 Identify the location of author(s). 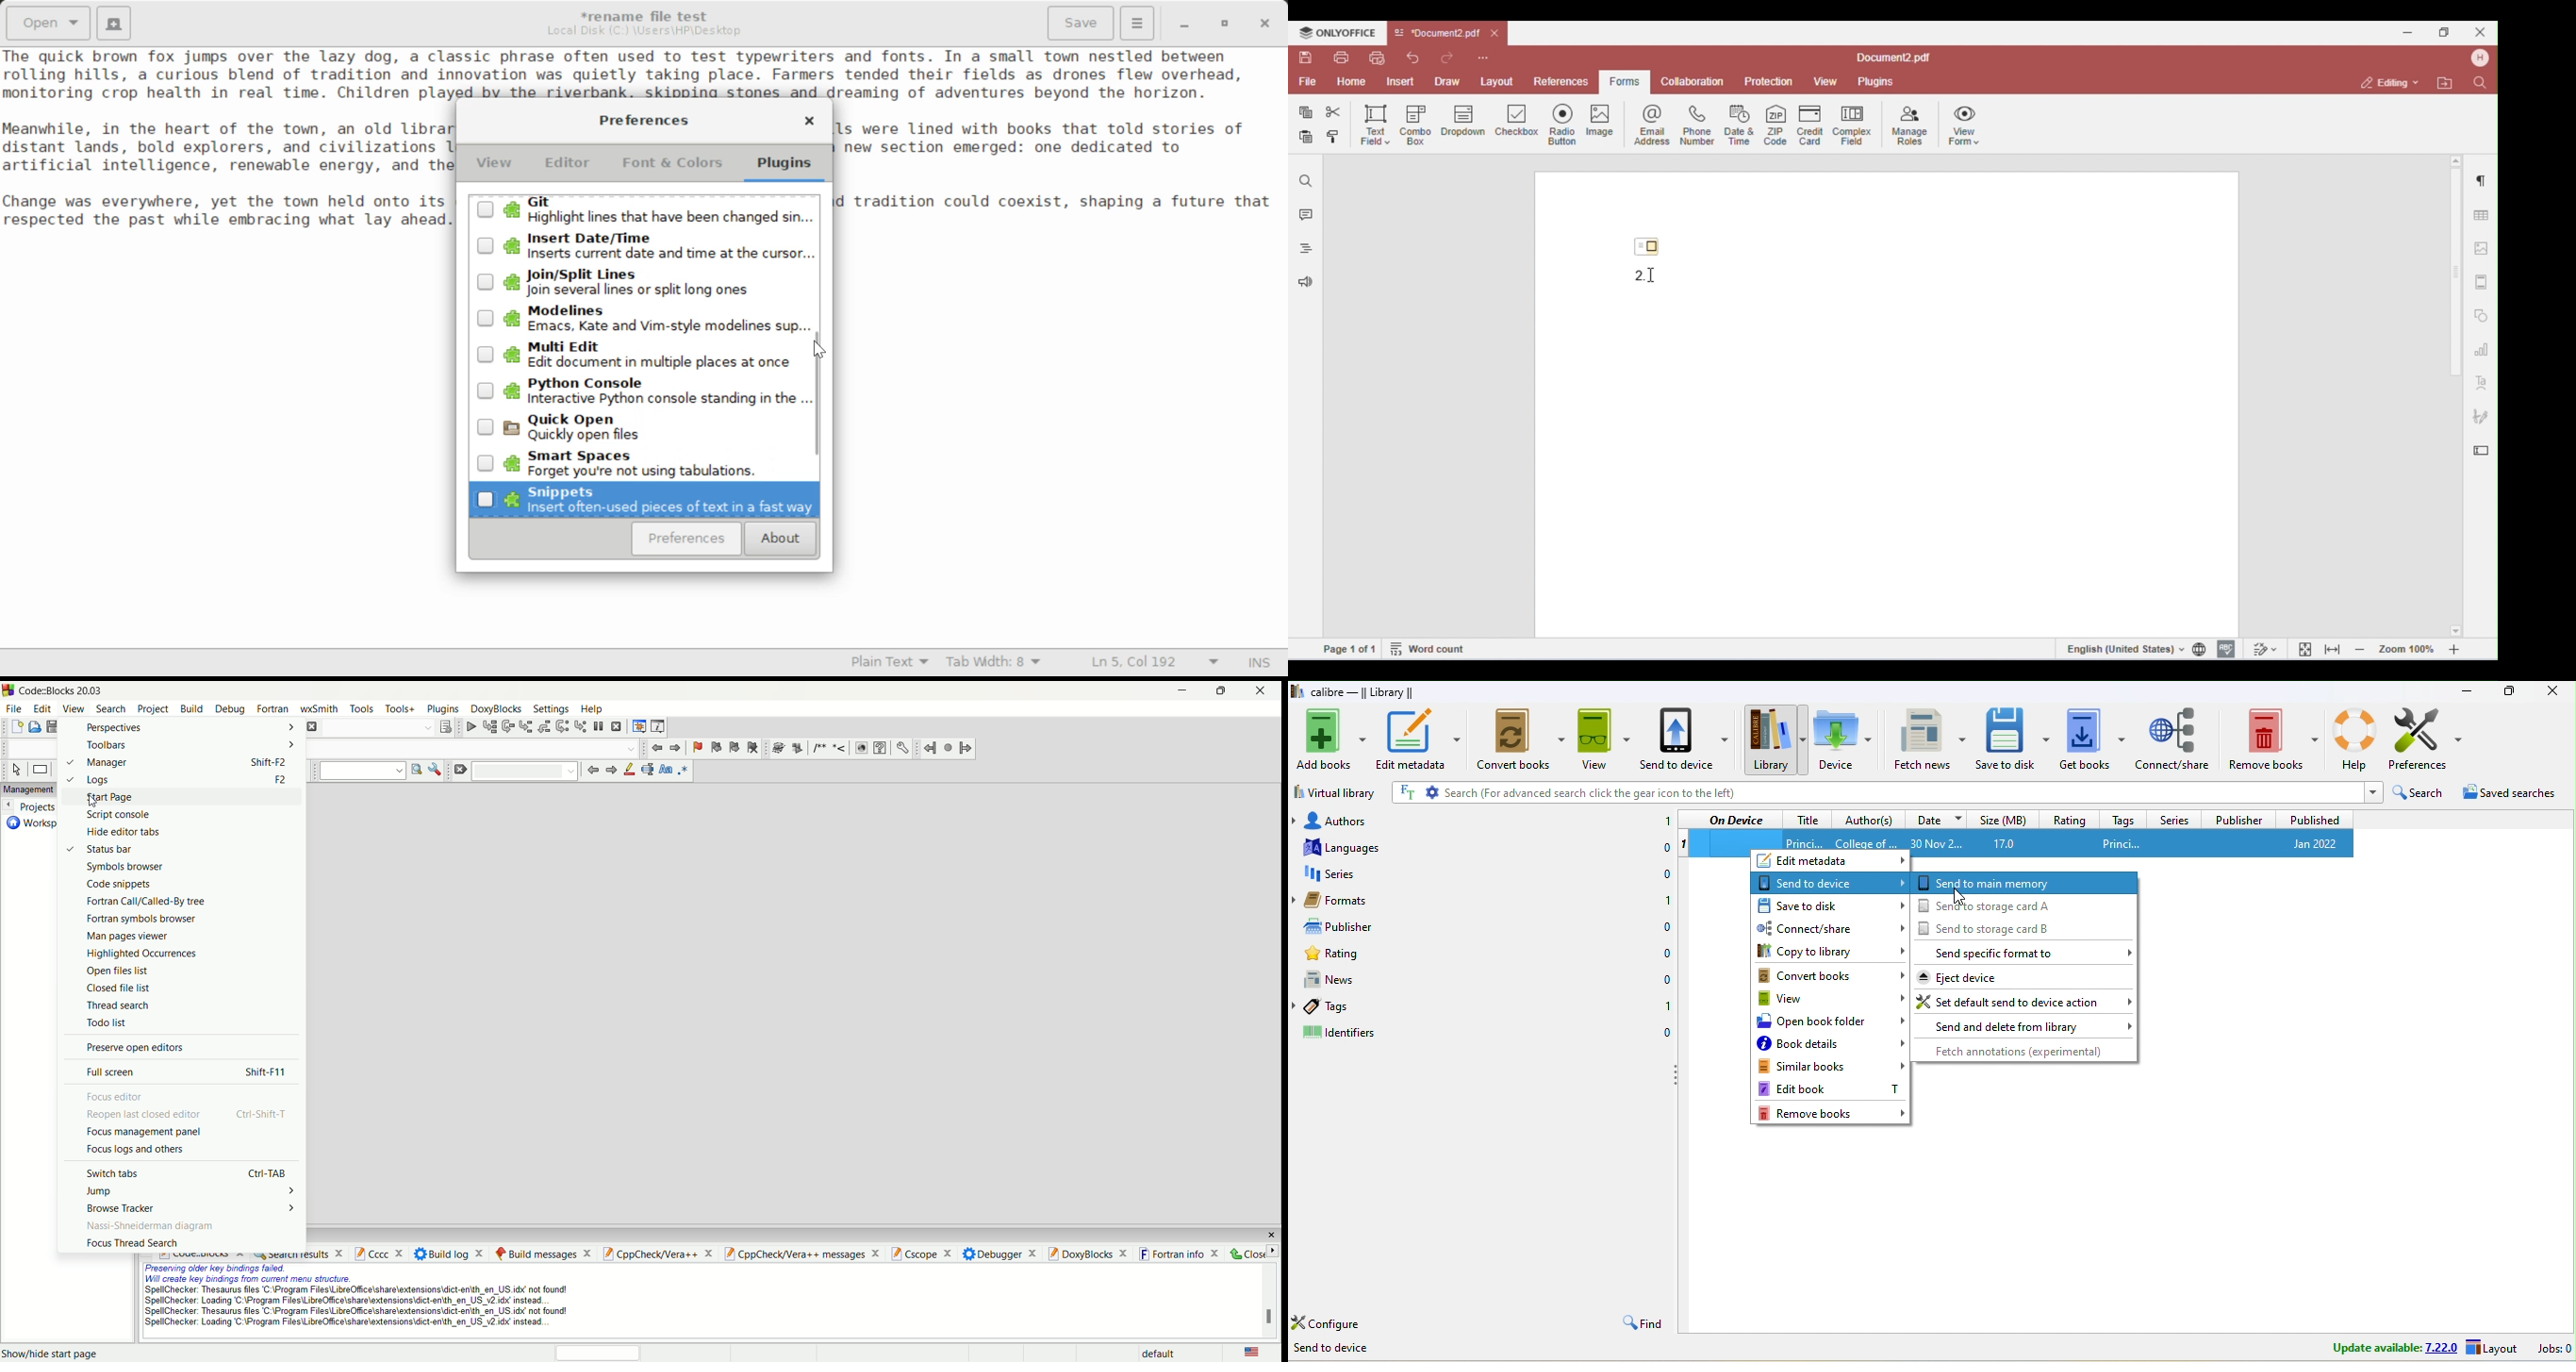
(1869, 819).